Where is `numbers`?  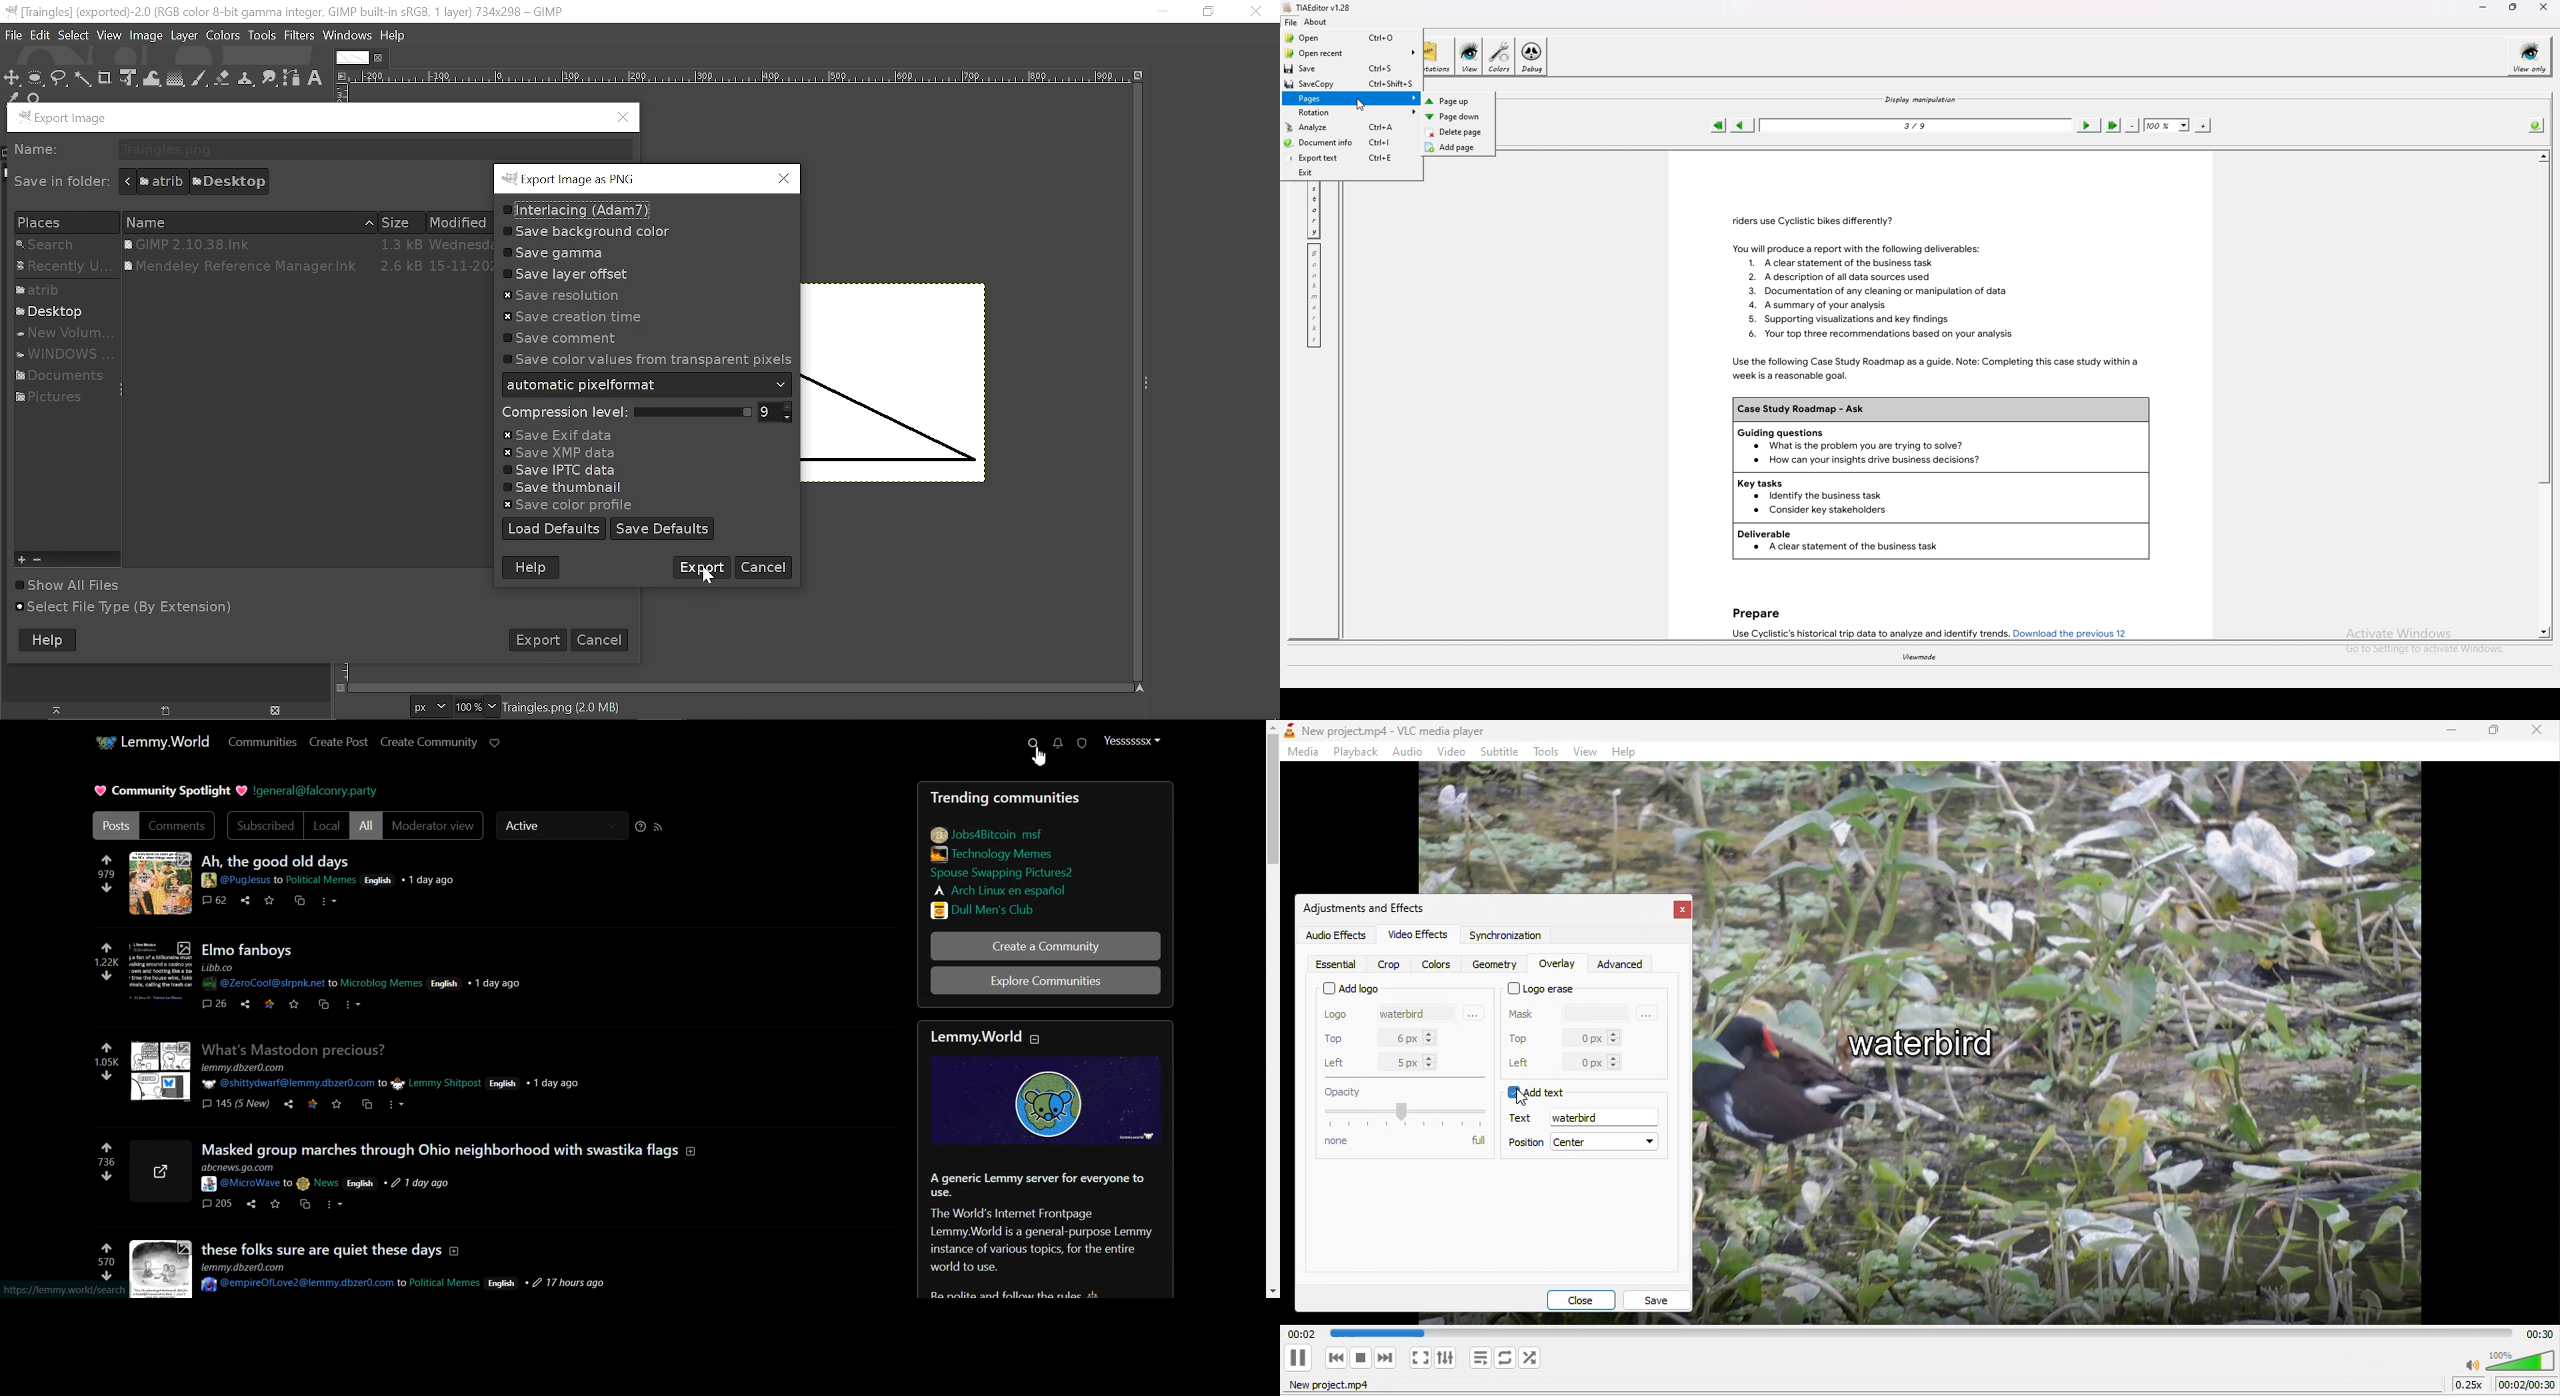
numbers is located at coordinates (106, 1161).